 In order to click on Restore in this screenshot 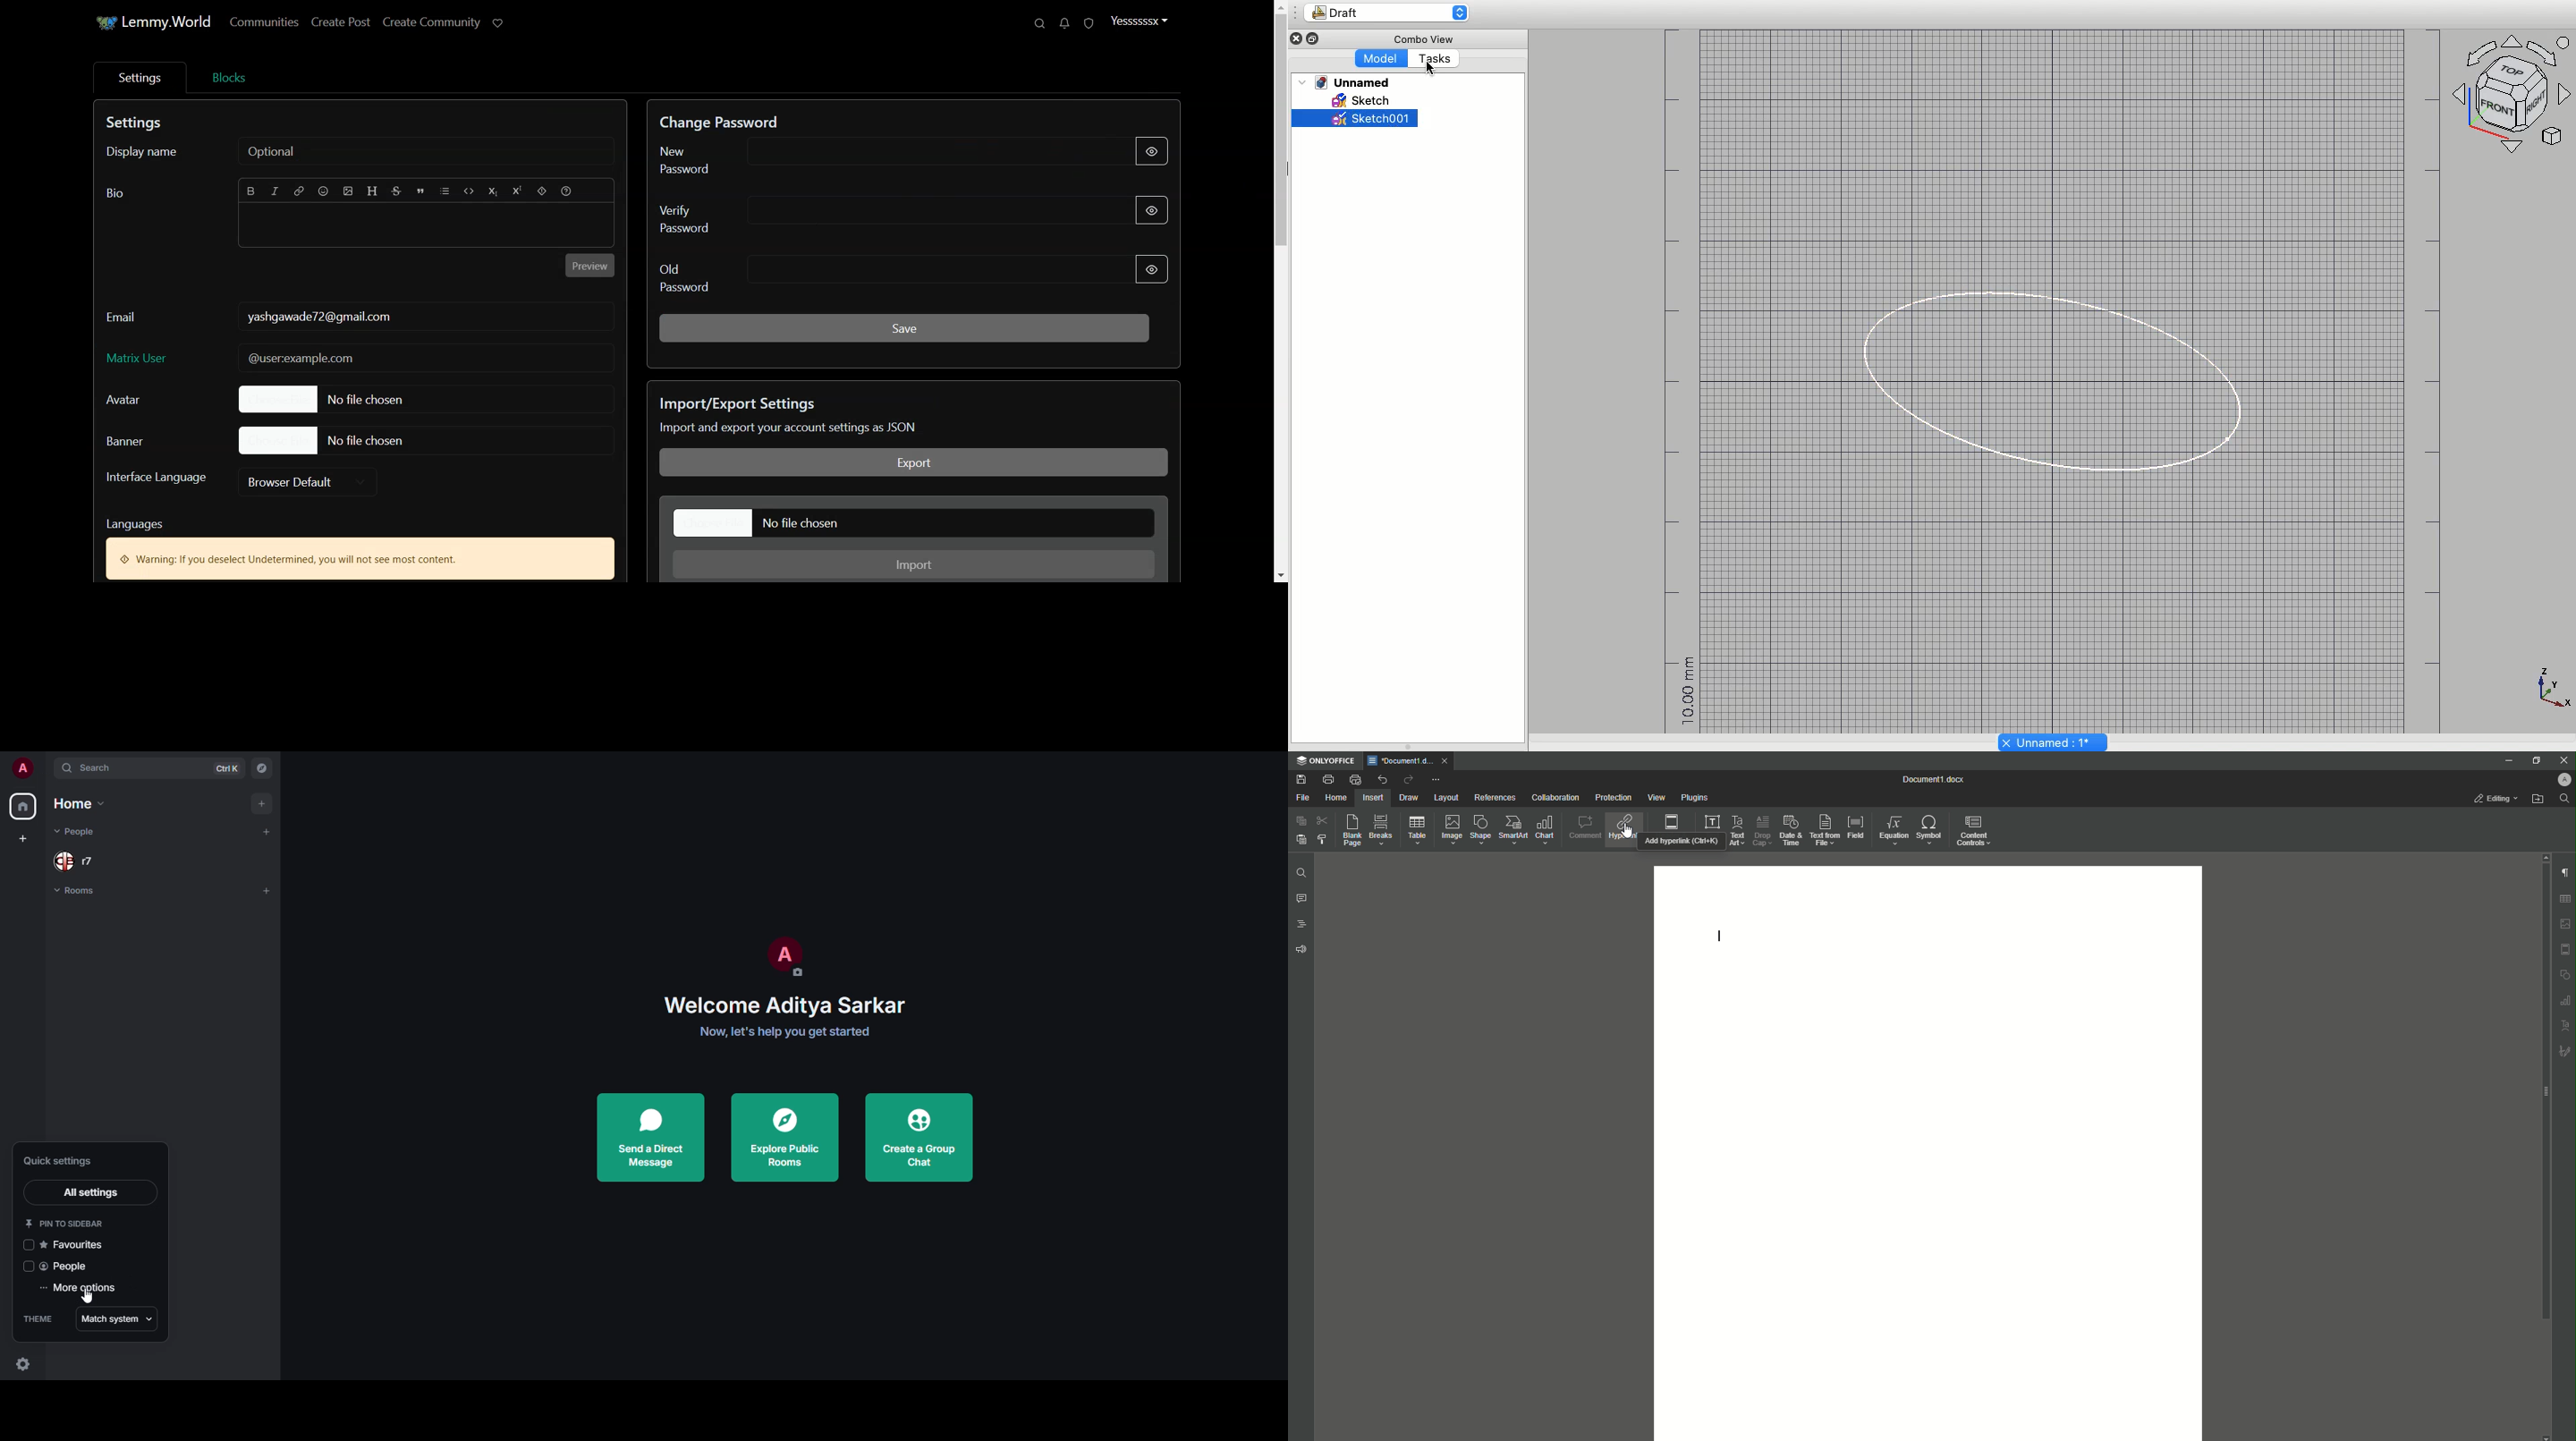, I will do `click(2534, 761)`.